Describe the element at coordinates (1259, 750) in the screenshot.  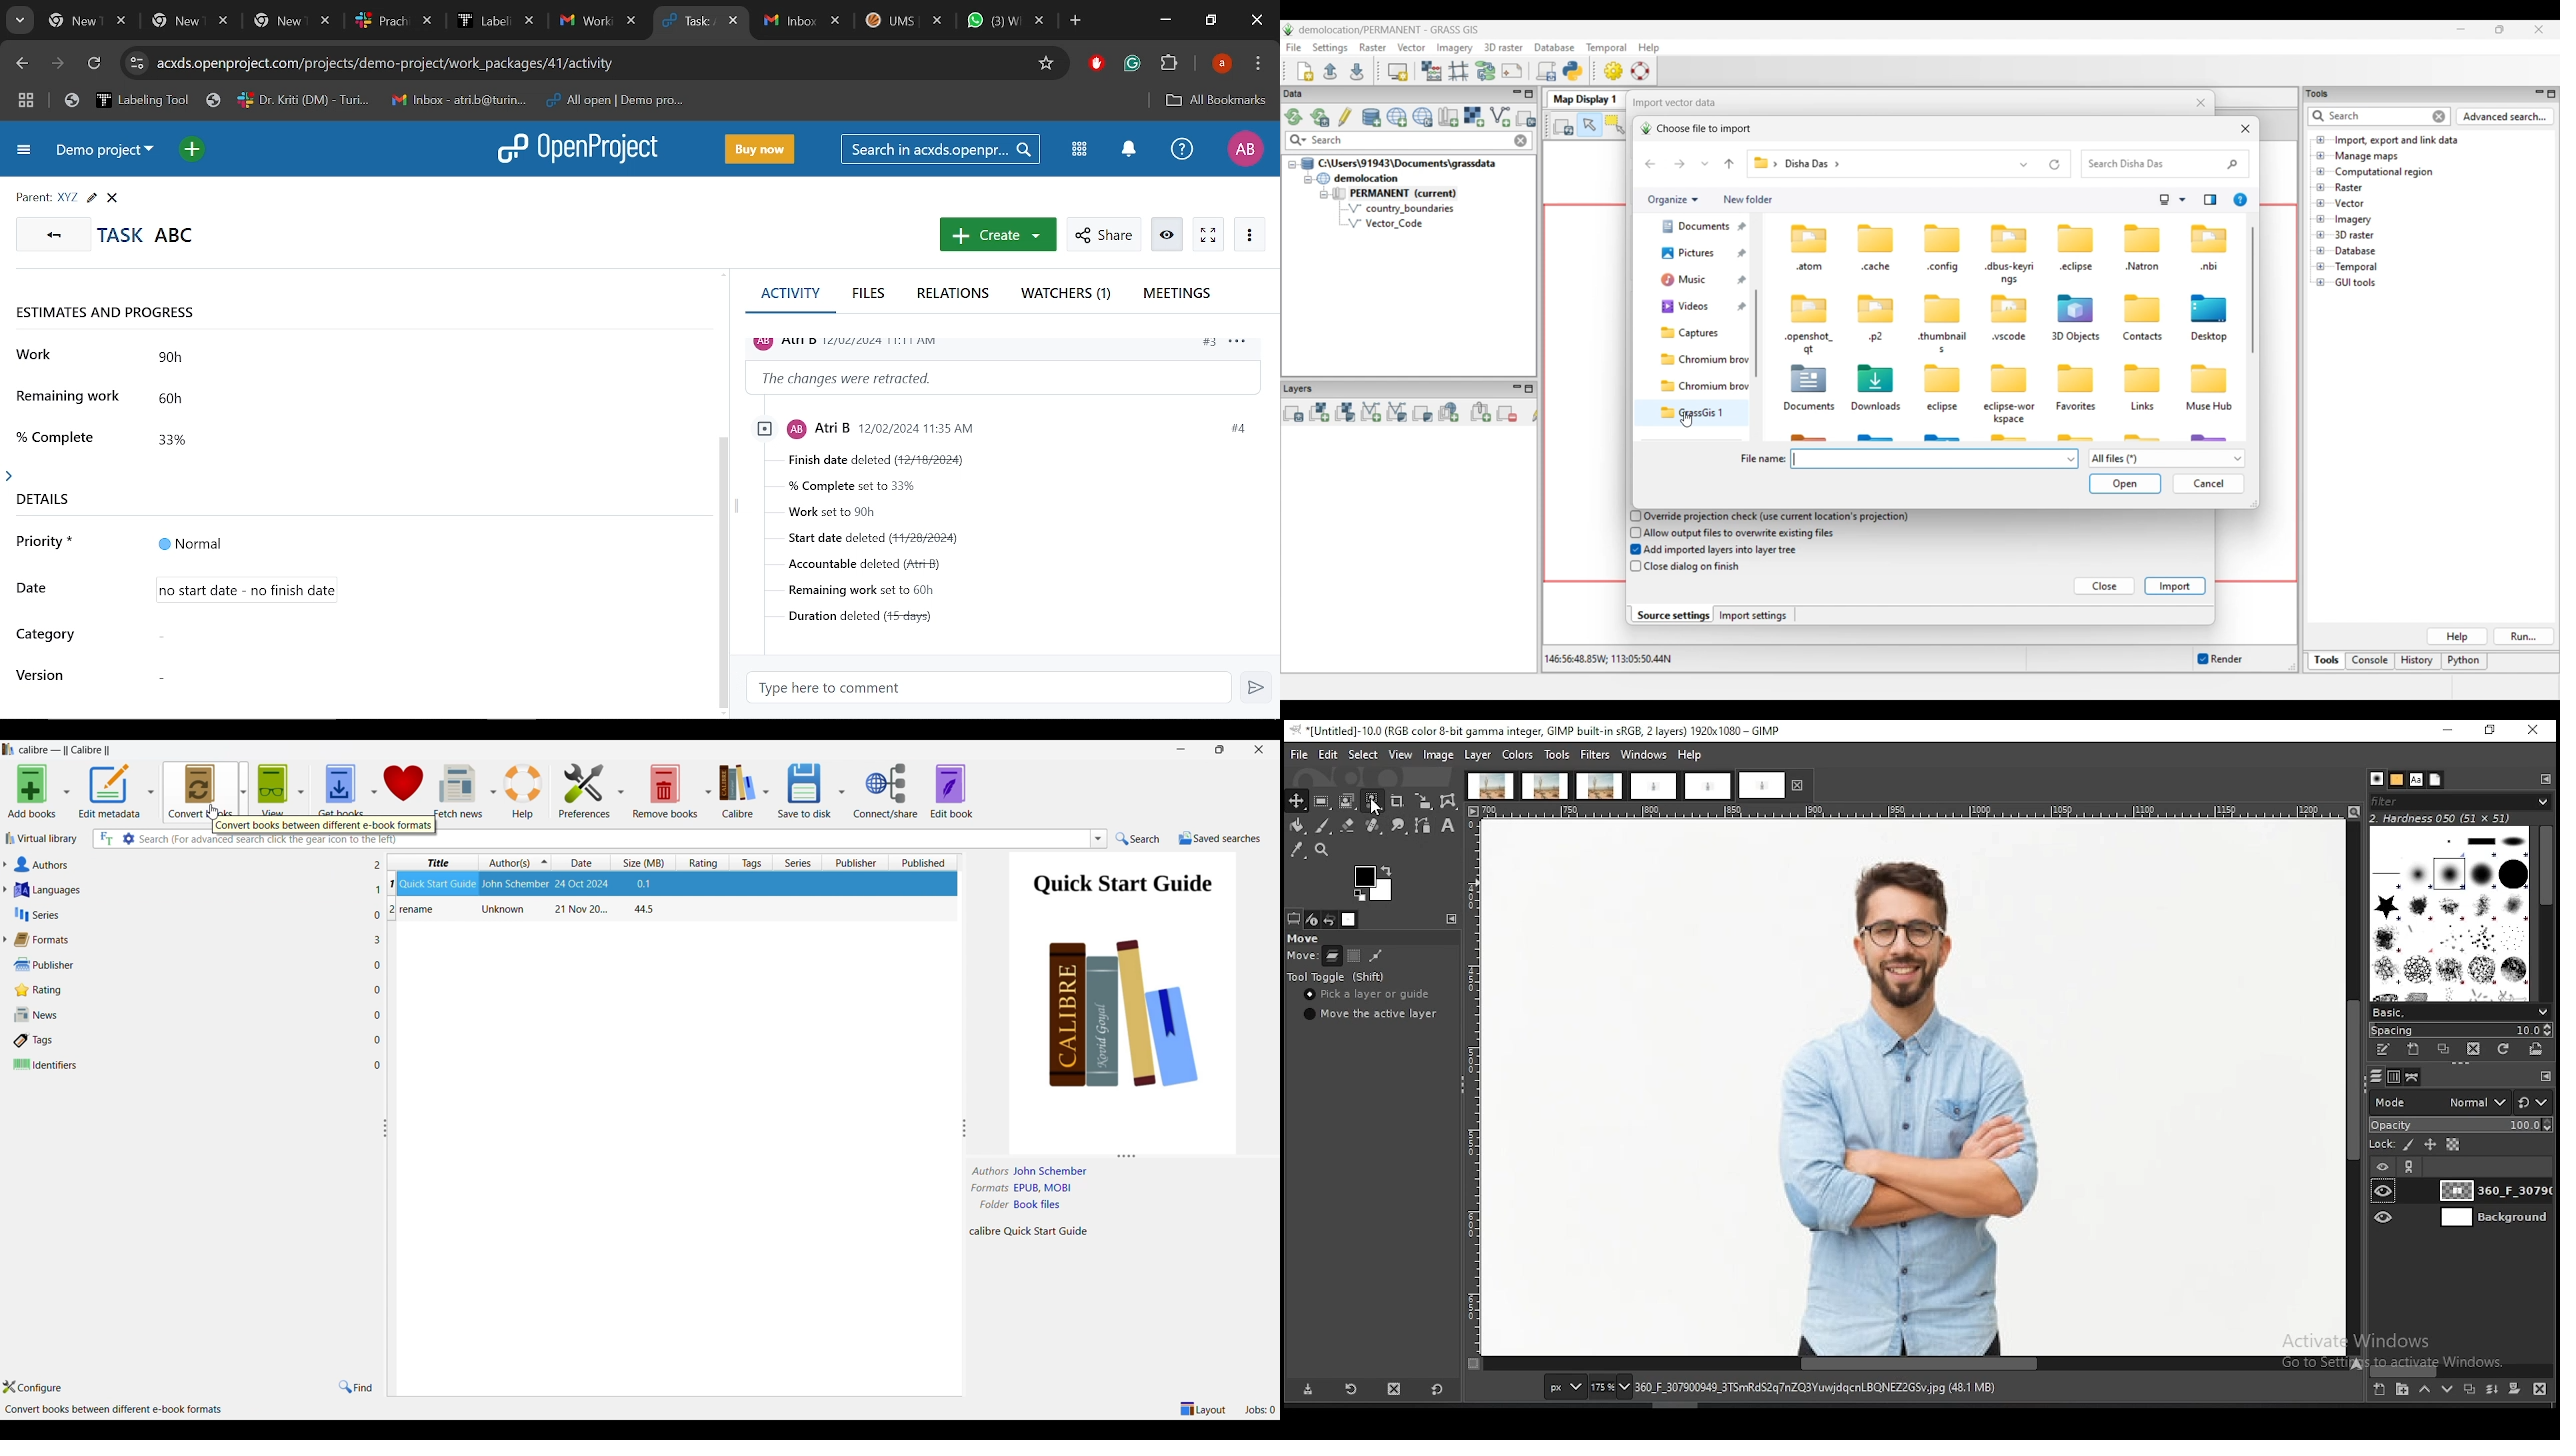
I see `Close interface` at that location.